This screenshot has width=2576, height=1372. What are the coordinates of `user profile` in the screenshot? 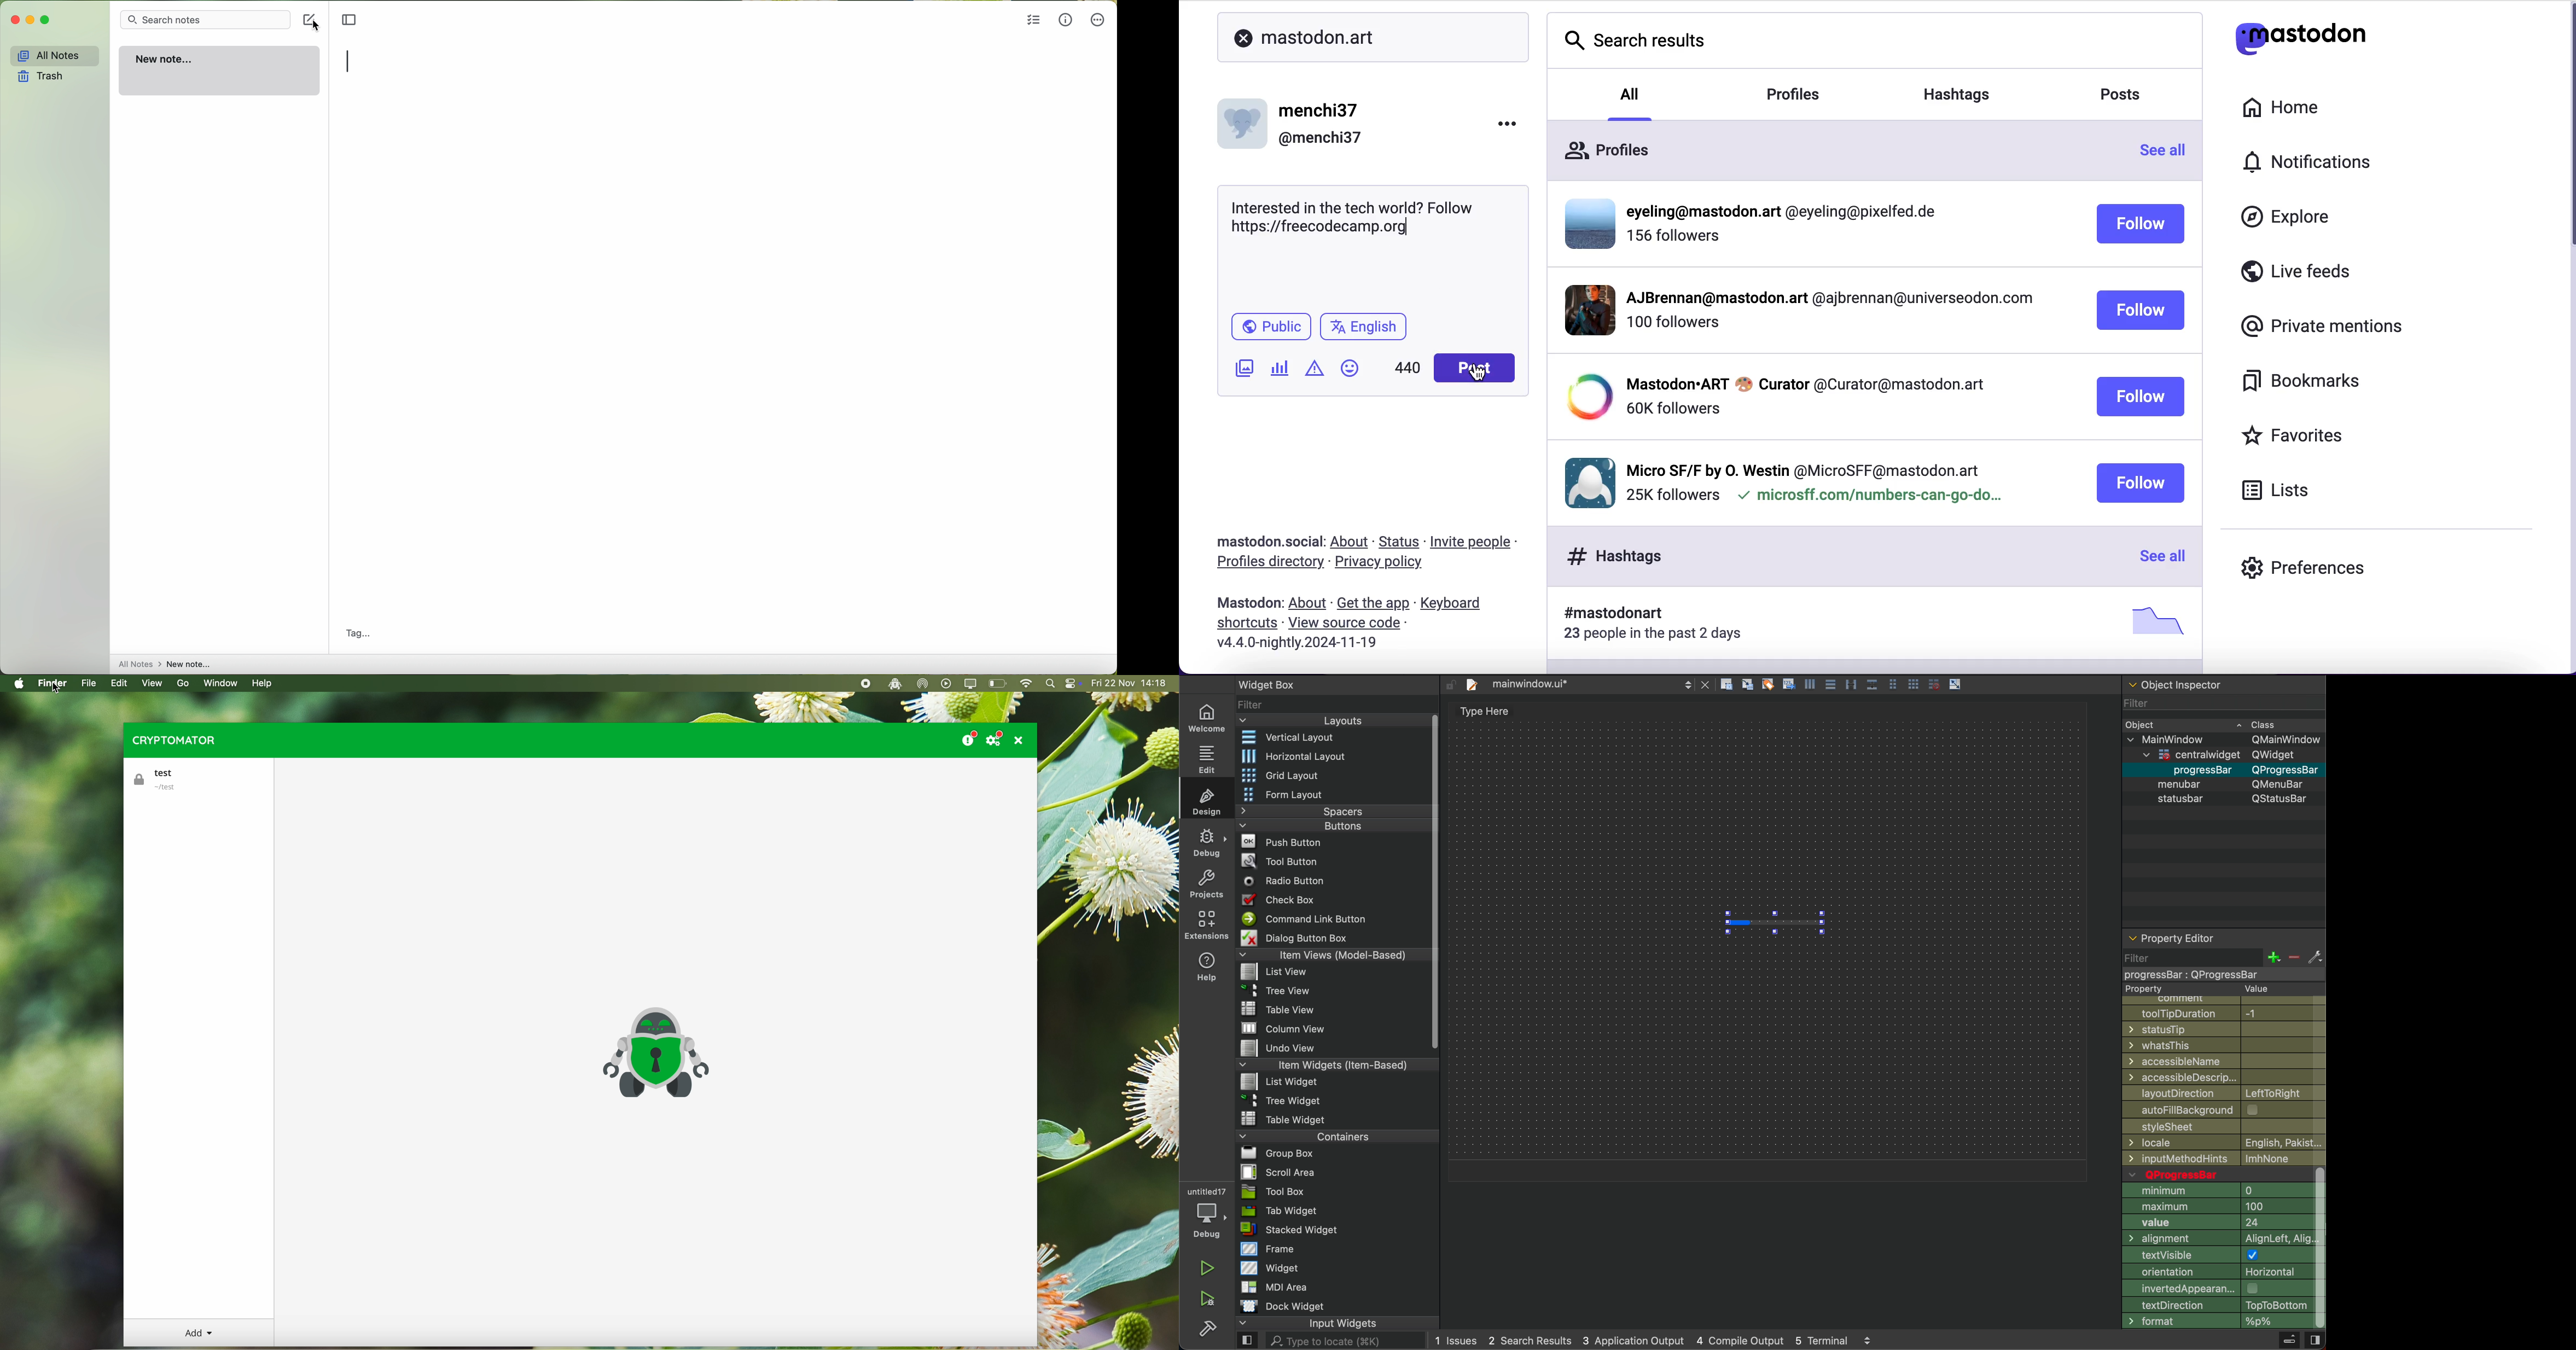 It's located at (1824, 310).